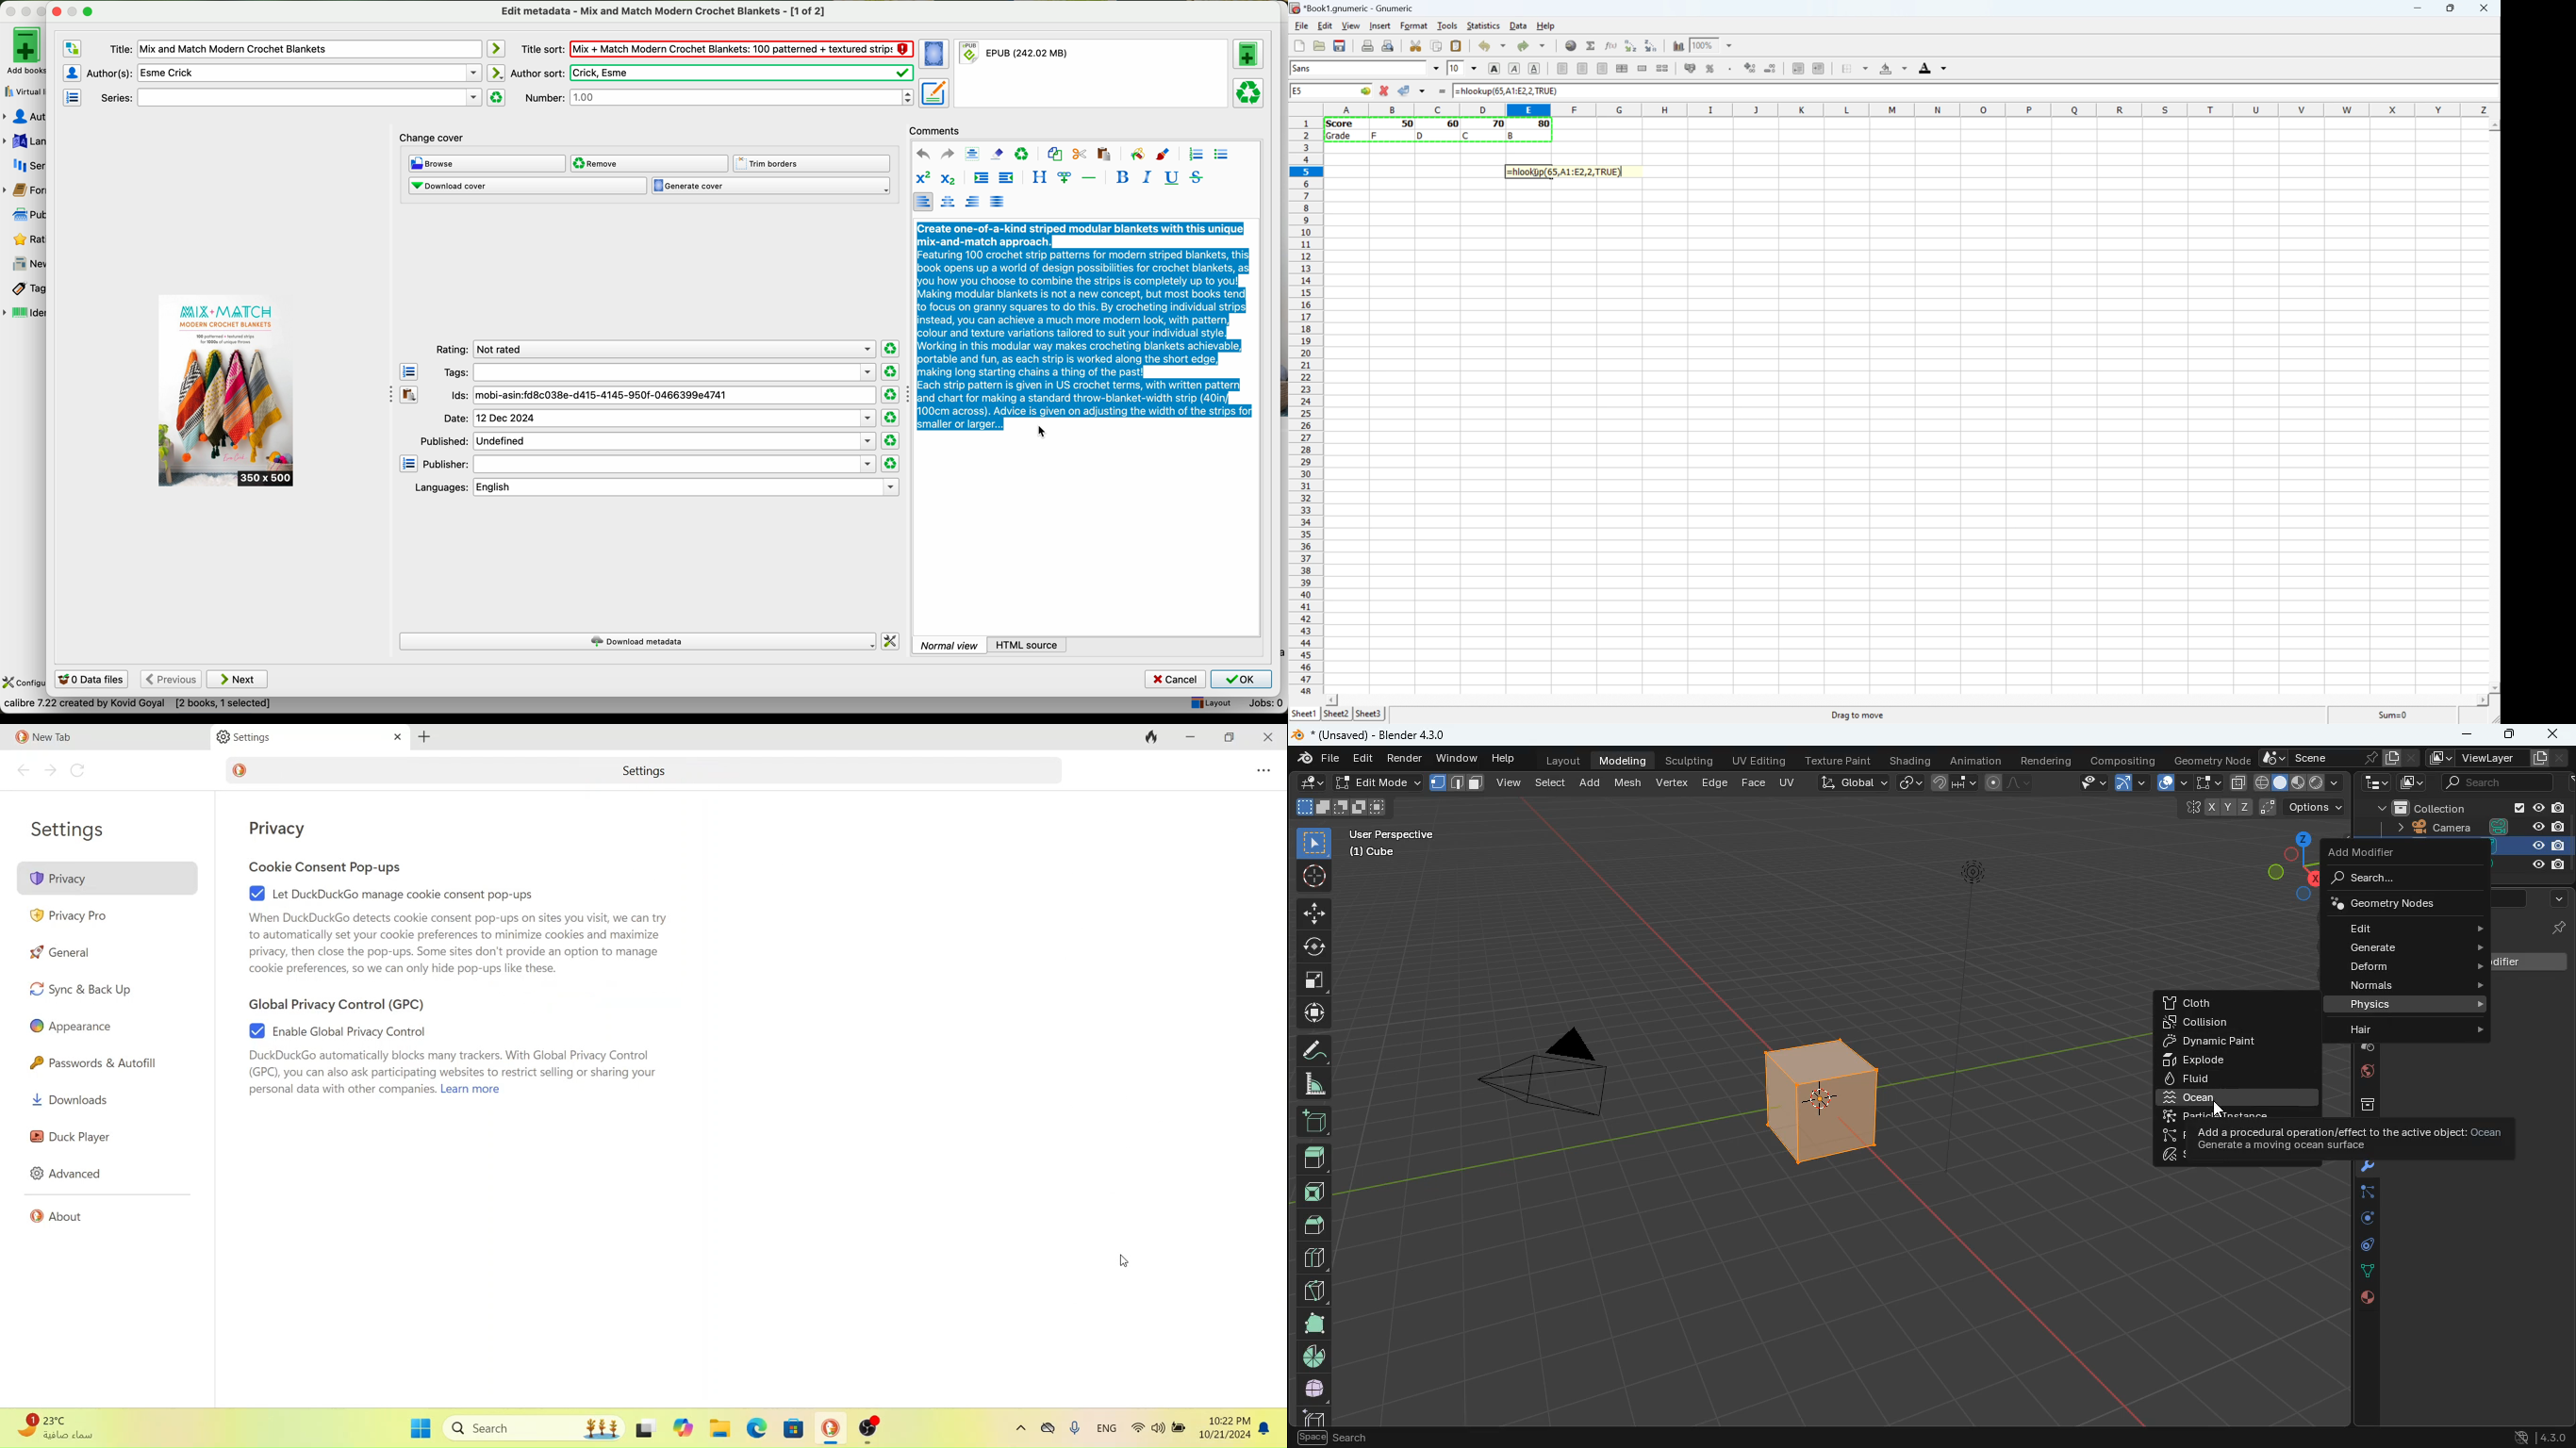 This screenshot has height=1456, width=2576. Describe the element at coordinates (1591, 47) in the screenshot. I see `Sum into the current cell` at that location.